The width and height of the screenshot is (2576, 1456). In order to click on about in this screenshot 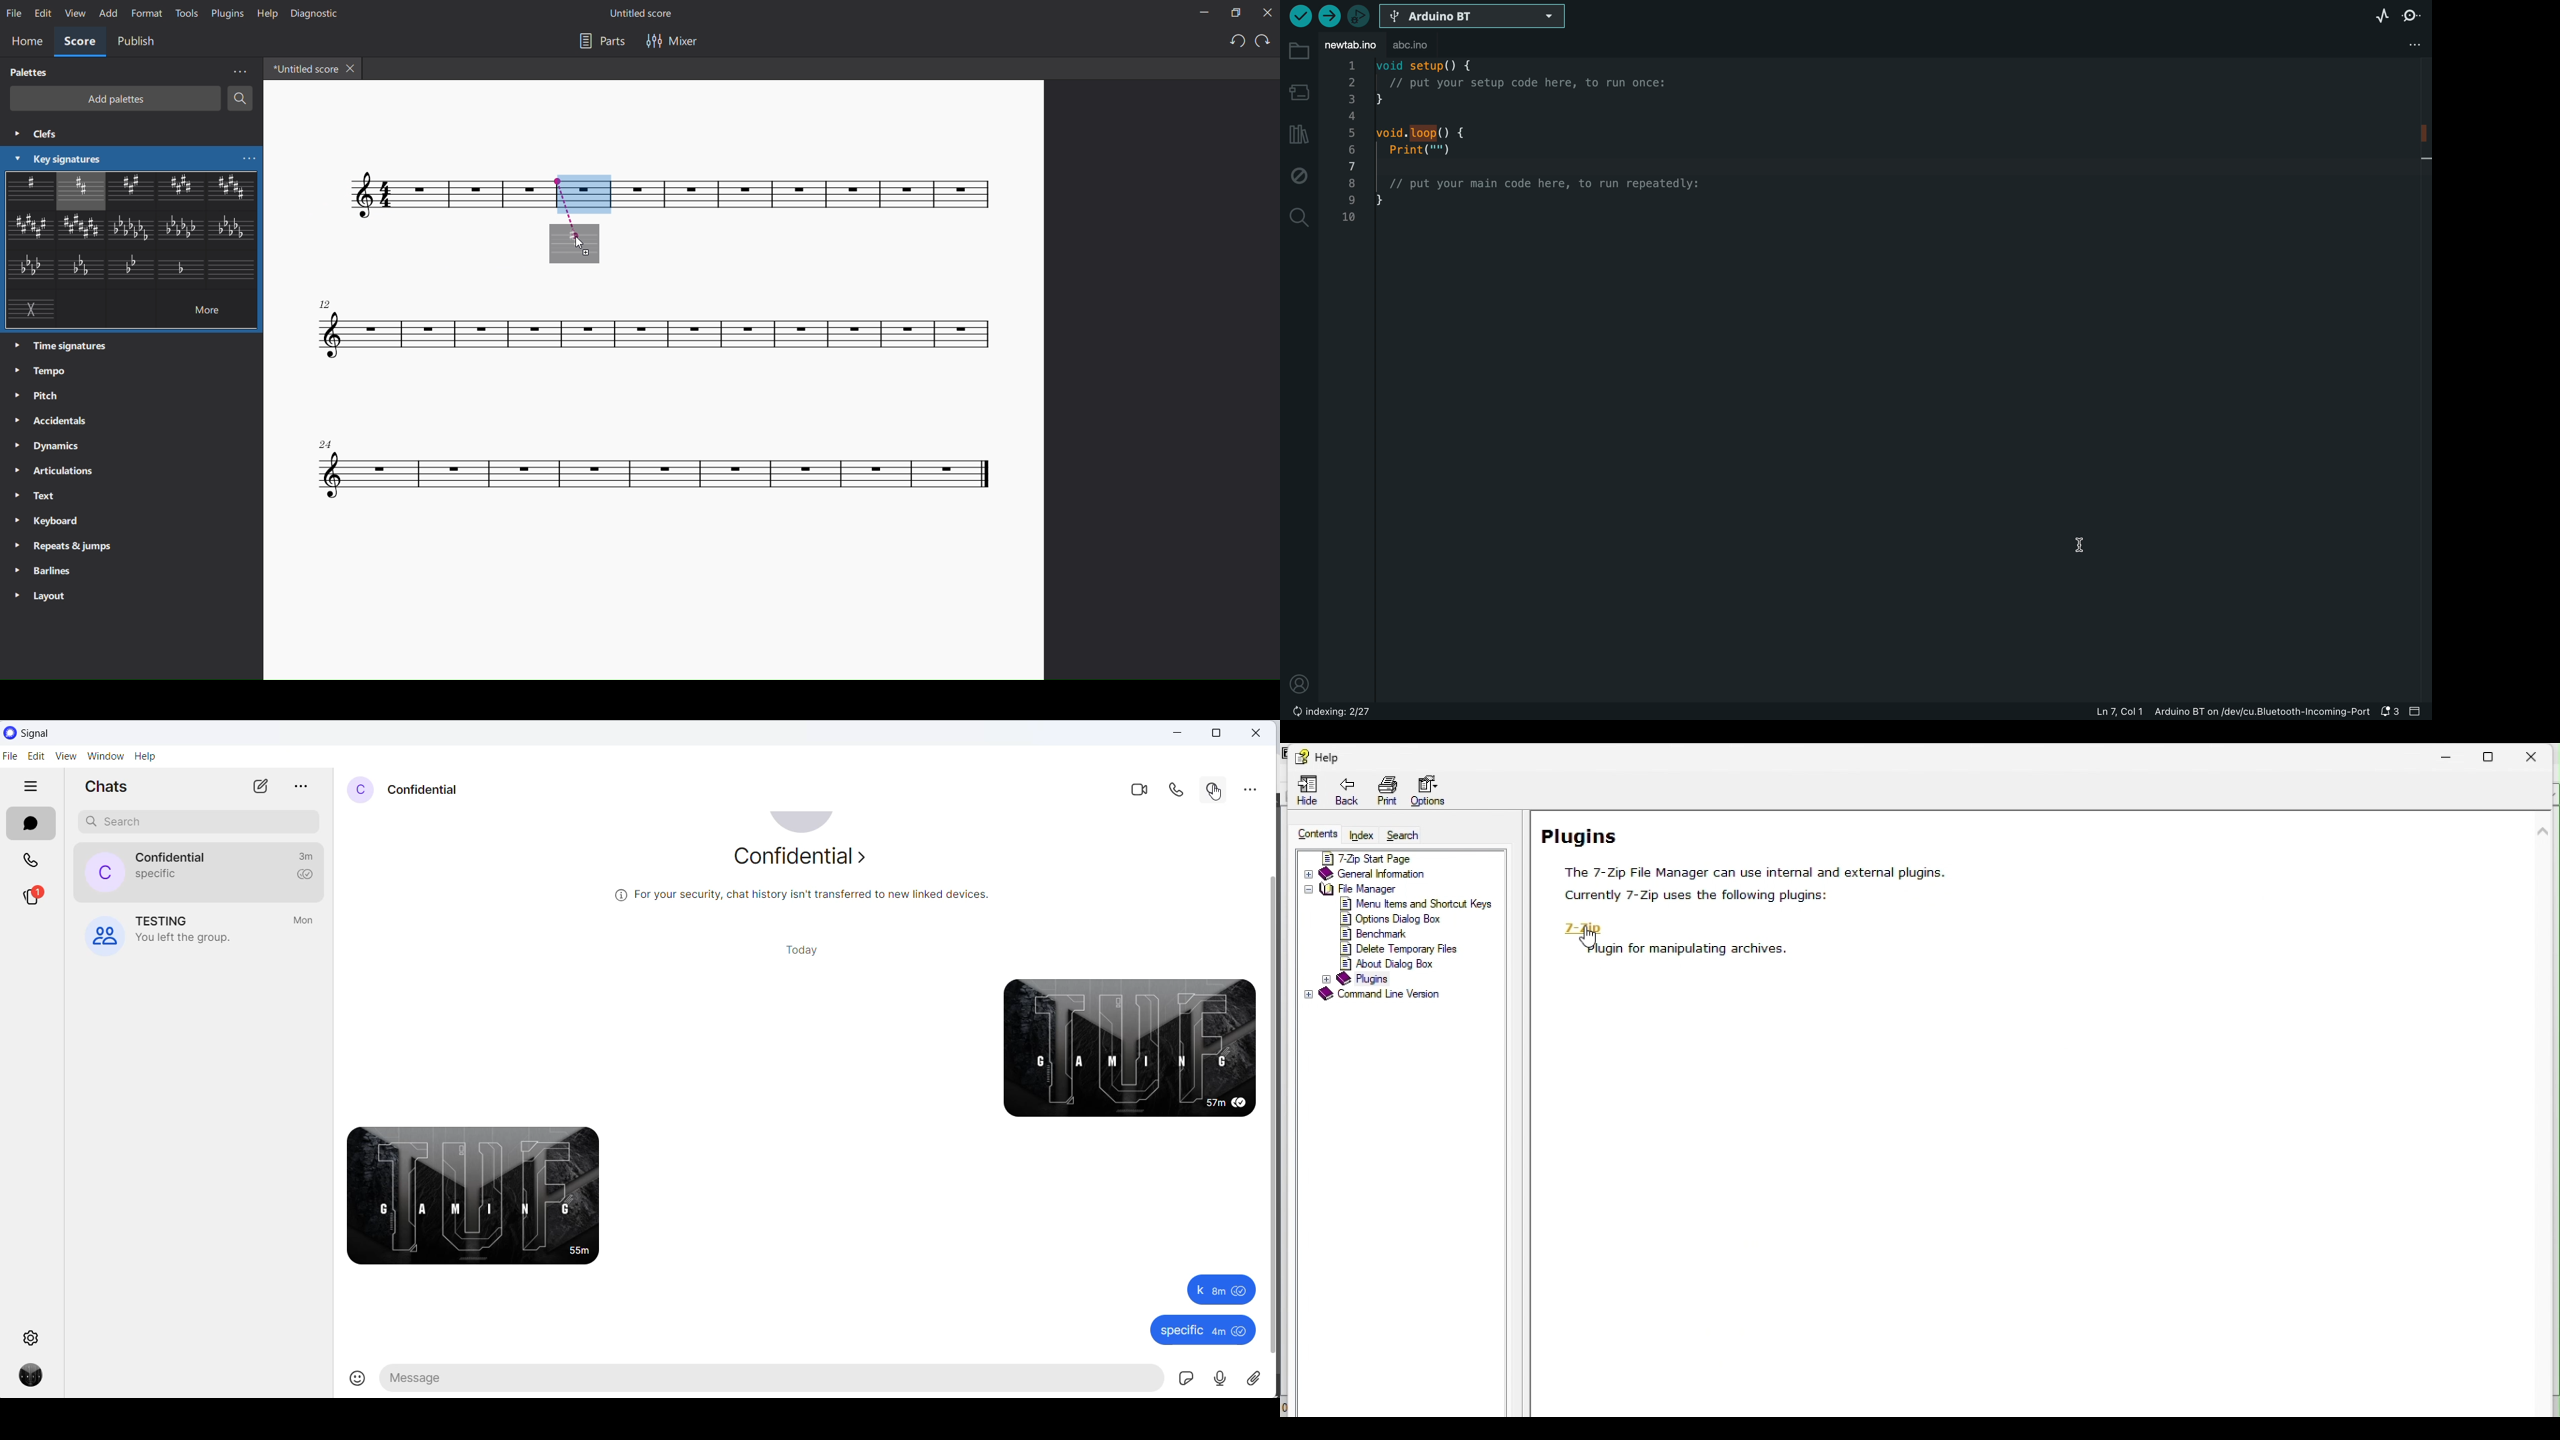, I will do `click(1390, 963)`.